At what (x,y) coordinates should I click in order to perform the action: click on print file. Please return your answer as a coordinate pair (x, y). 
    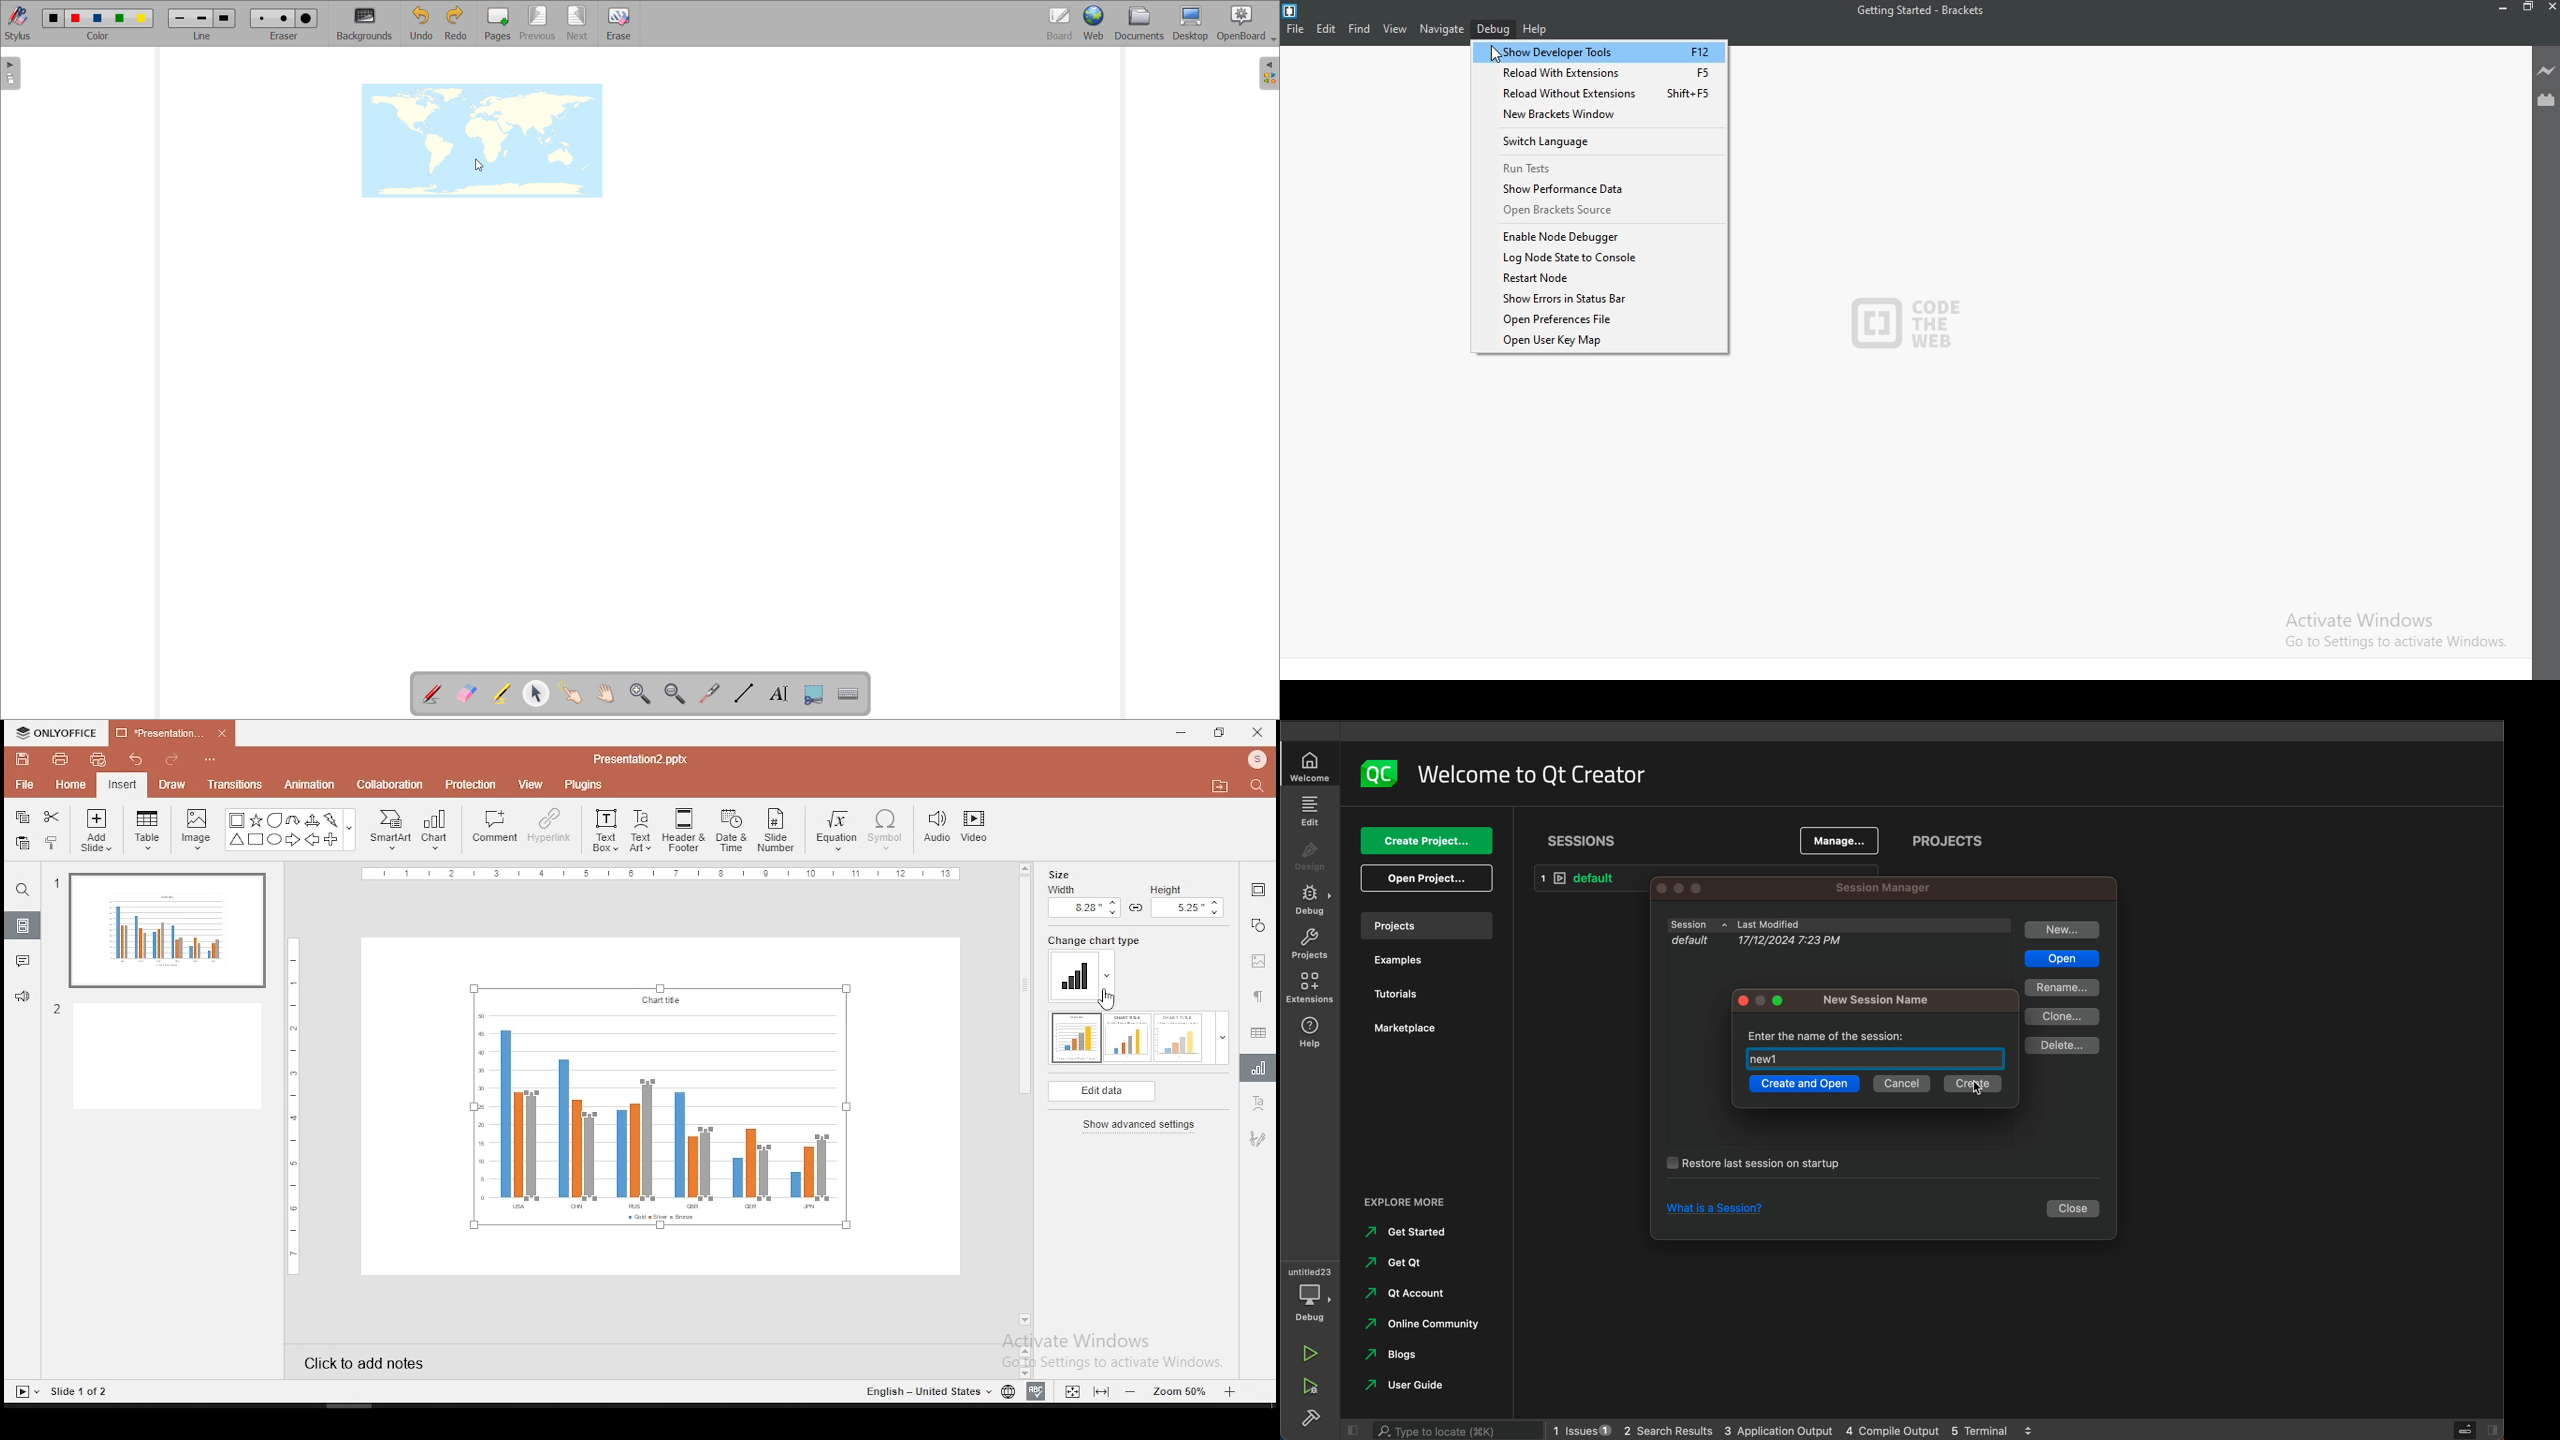
    Looking at the image, I should click on (60, 760).